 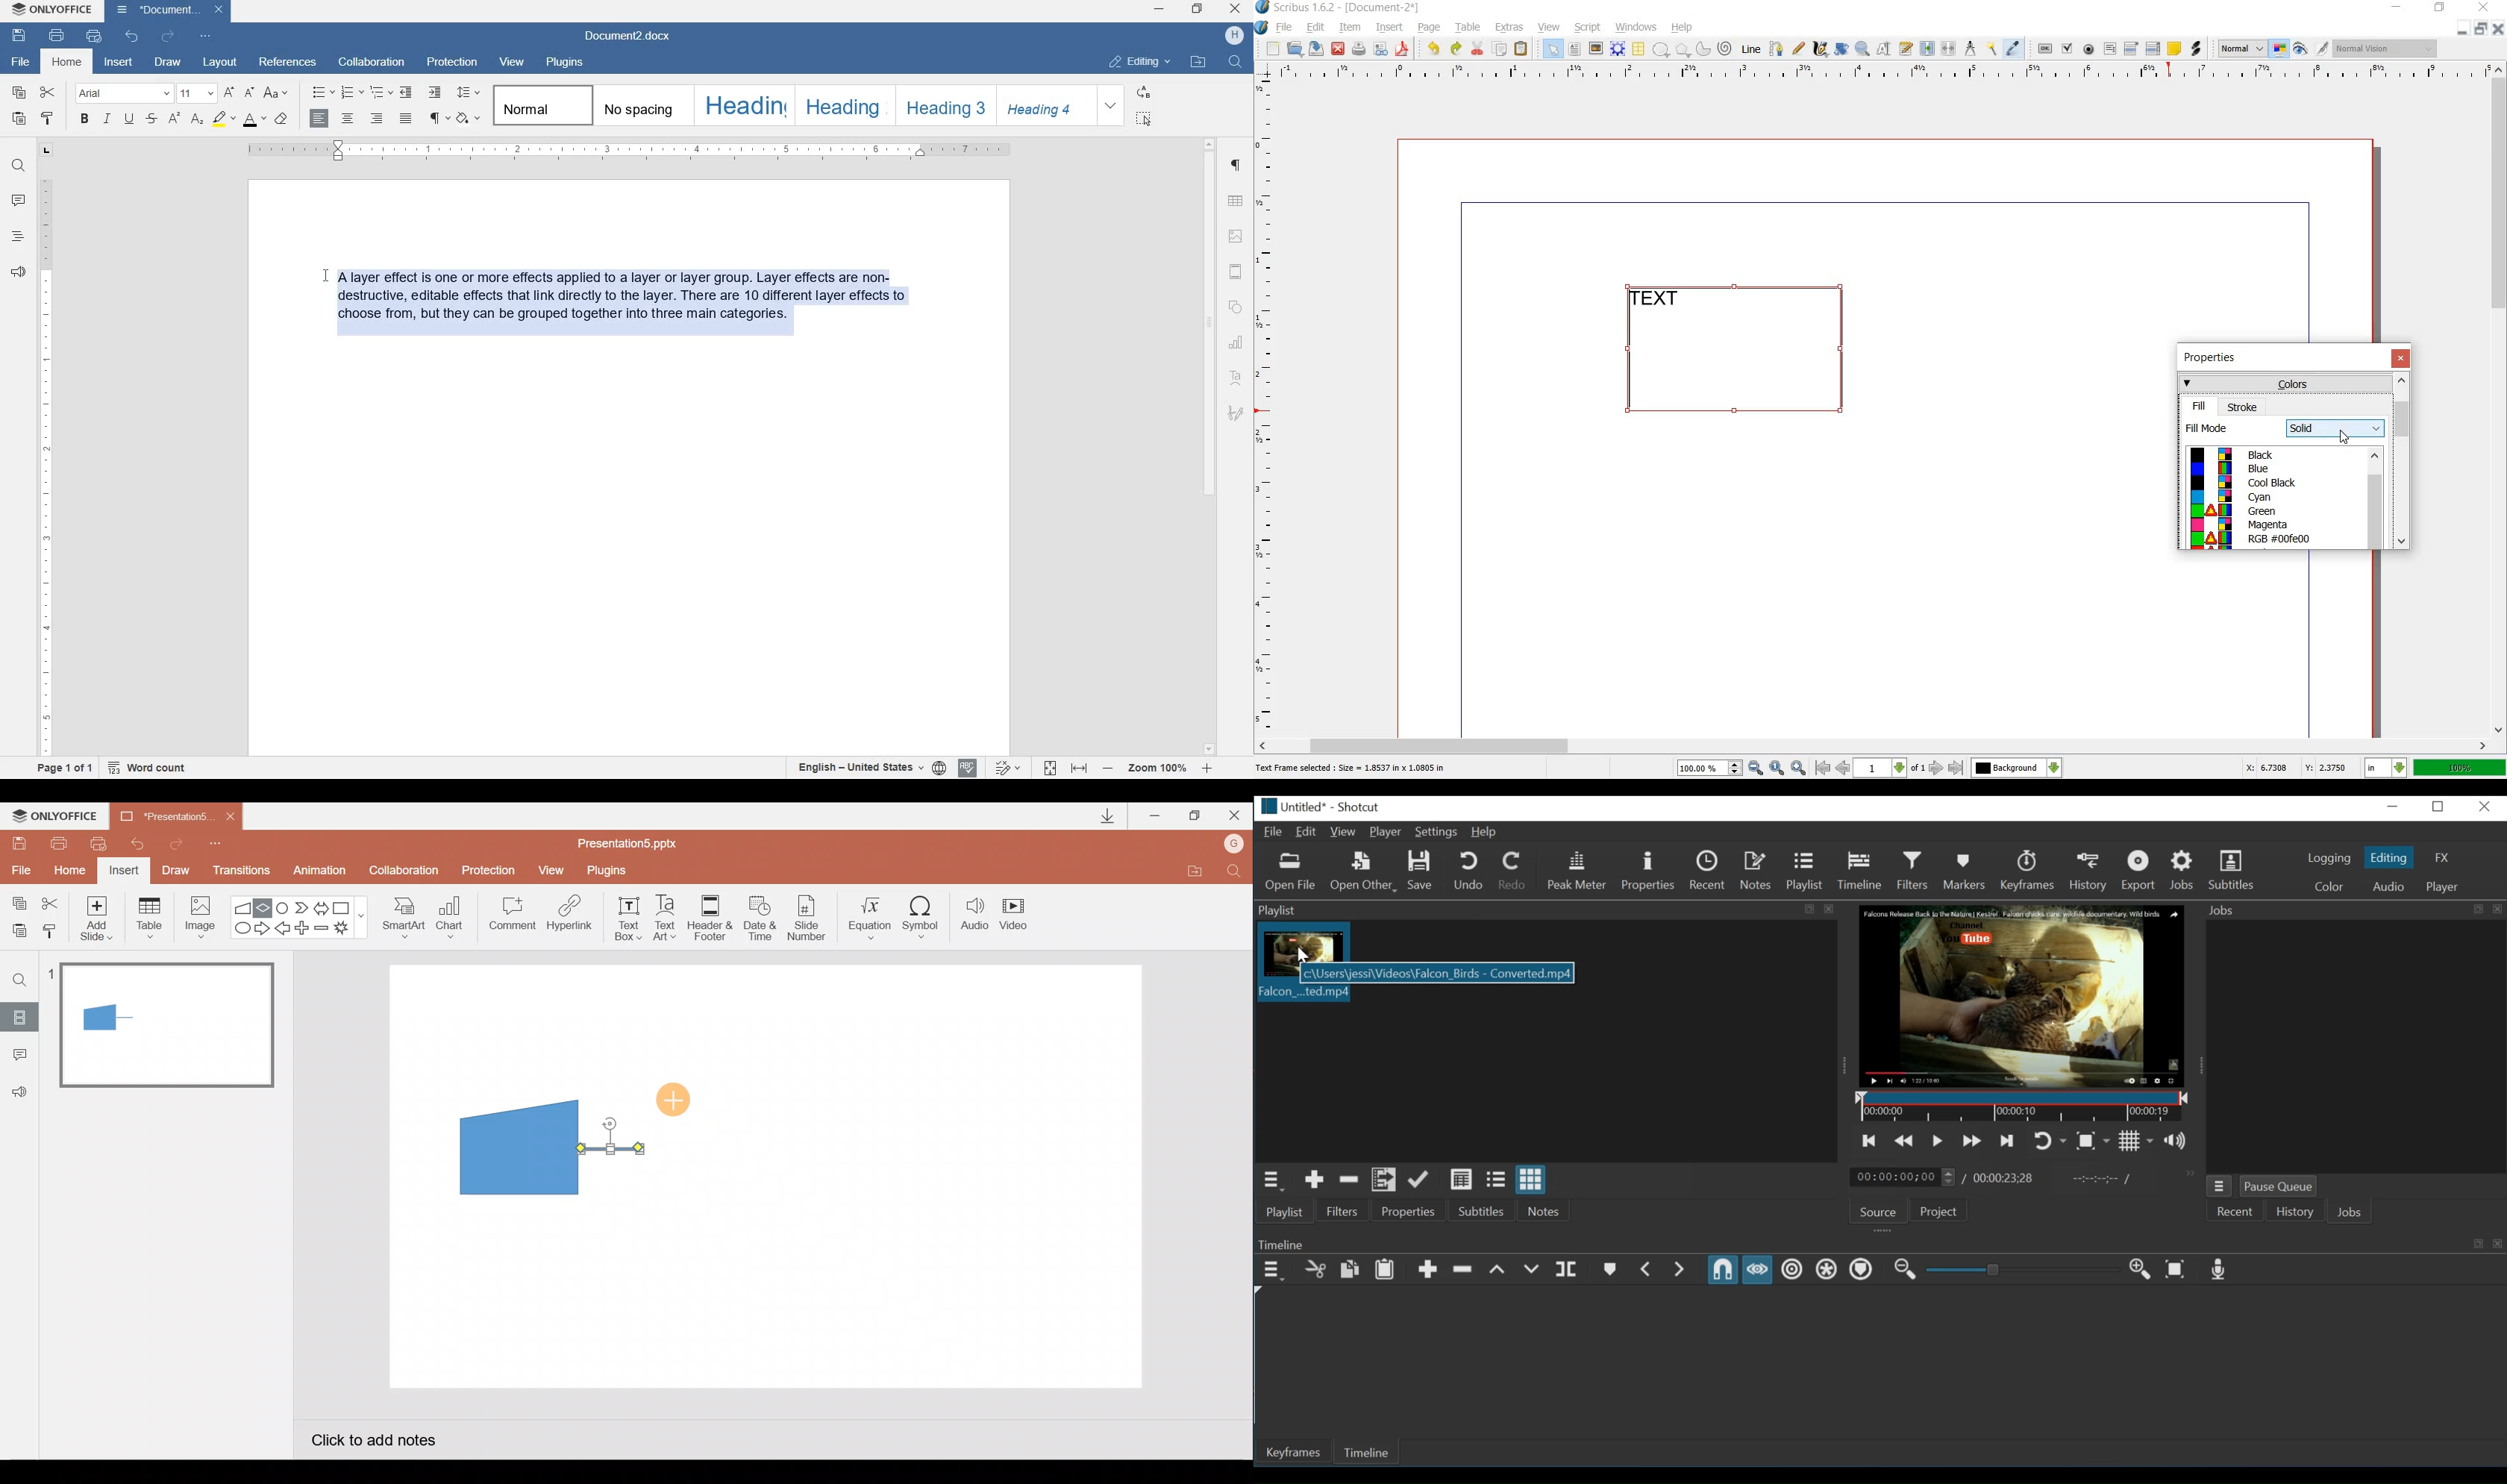 I want to click on Green, so click(x=2265, y=511).